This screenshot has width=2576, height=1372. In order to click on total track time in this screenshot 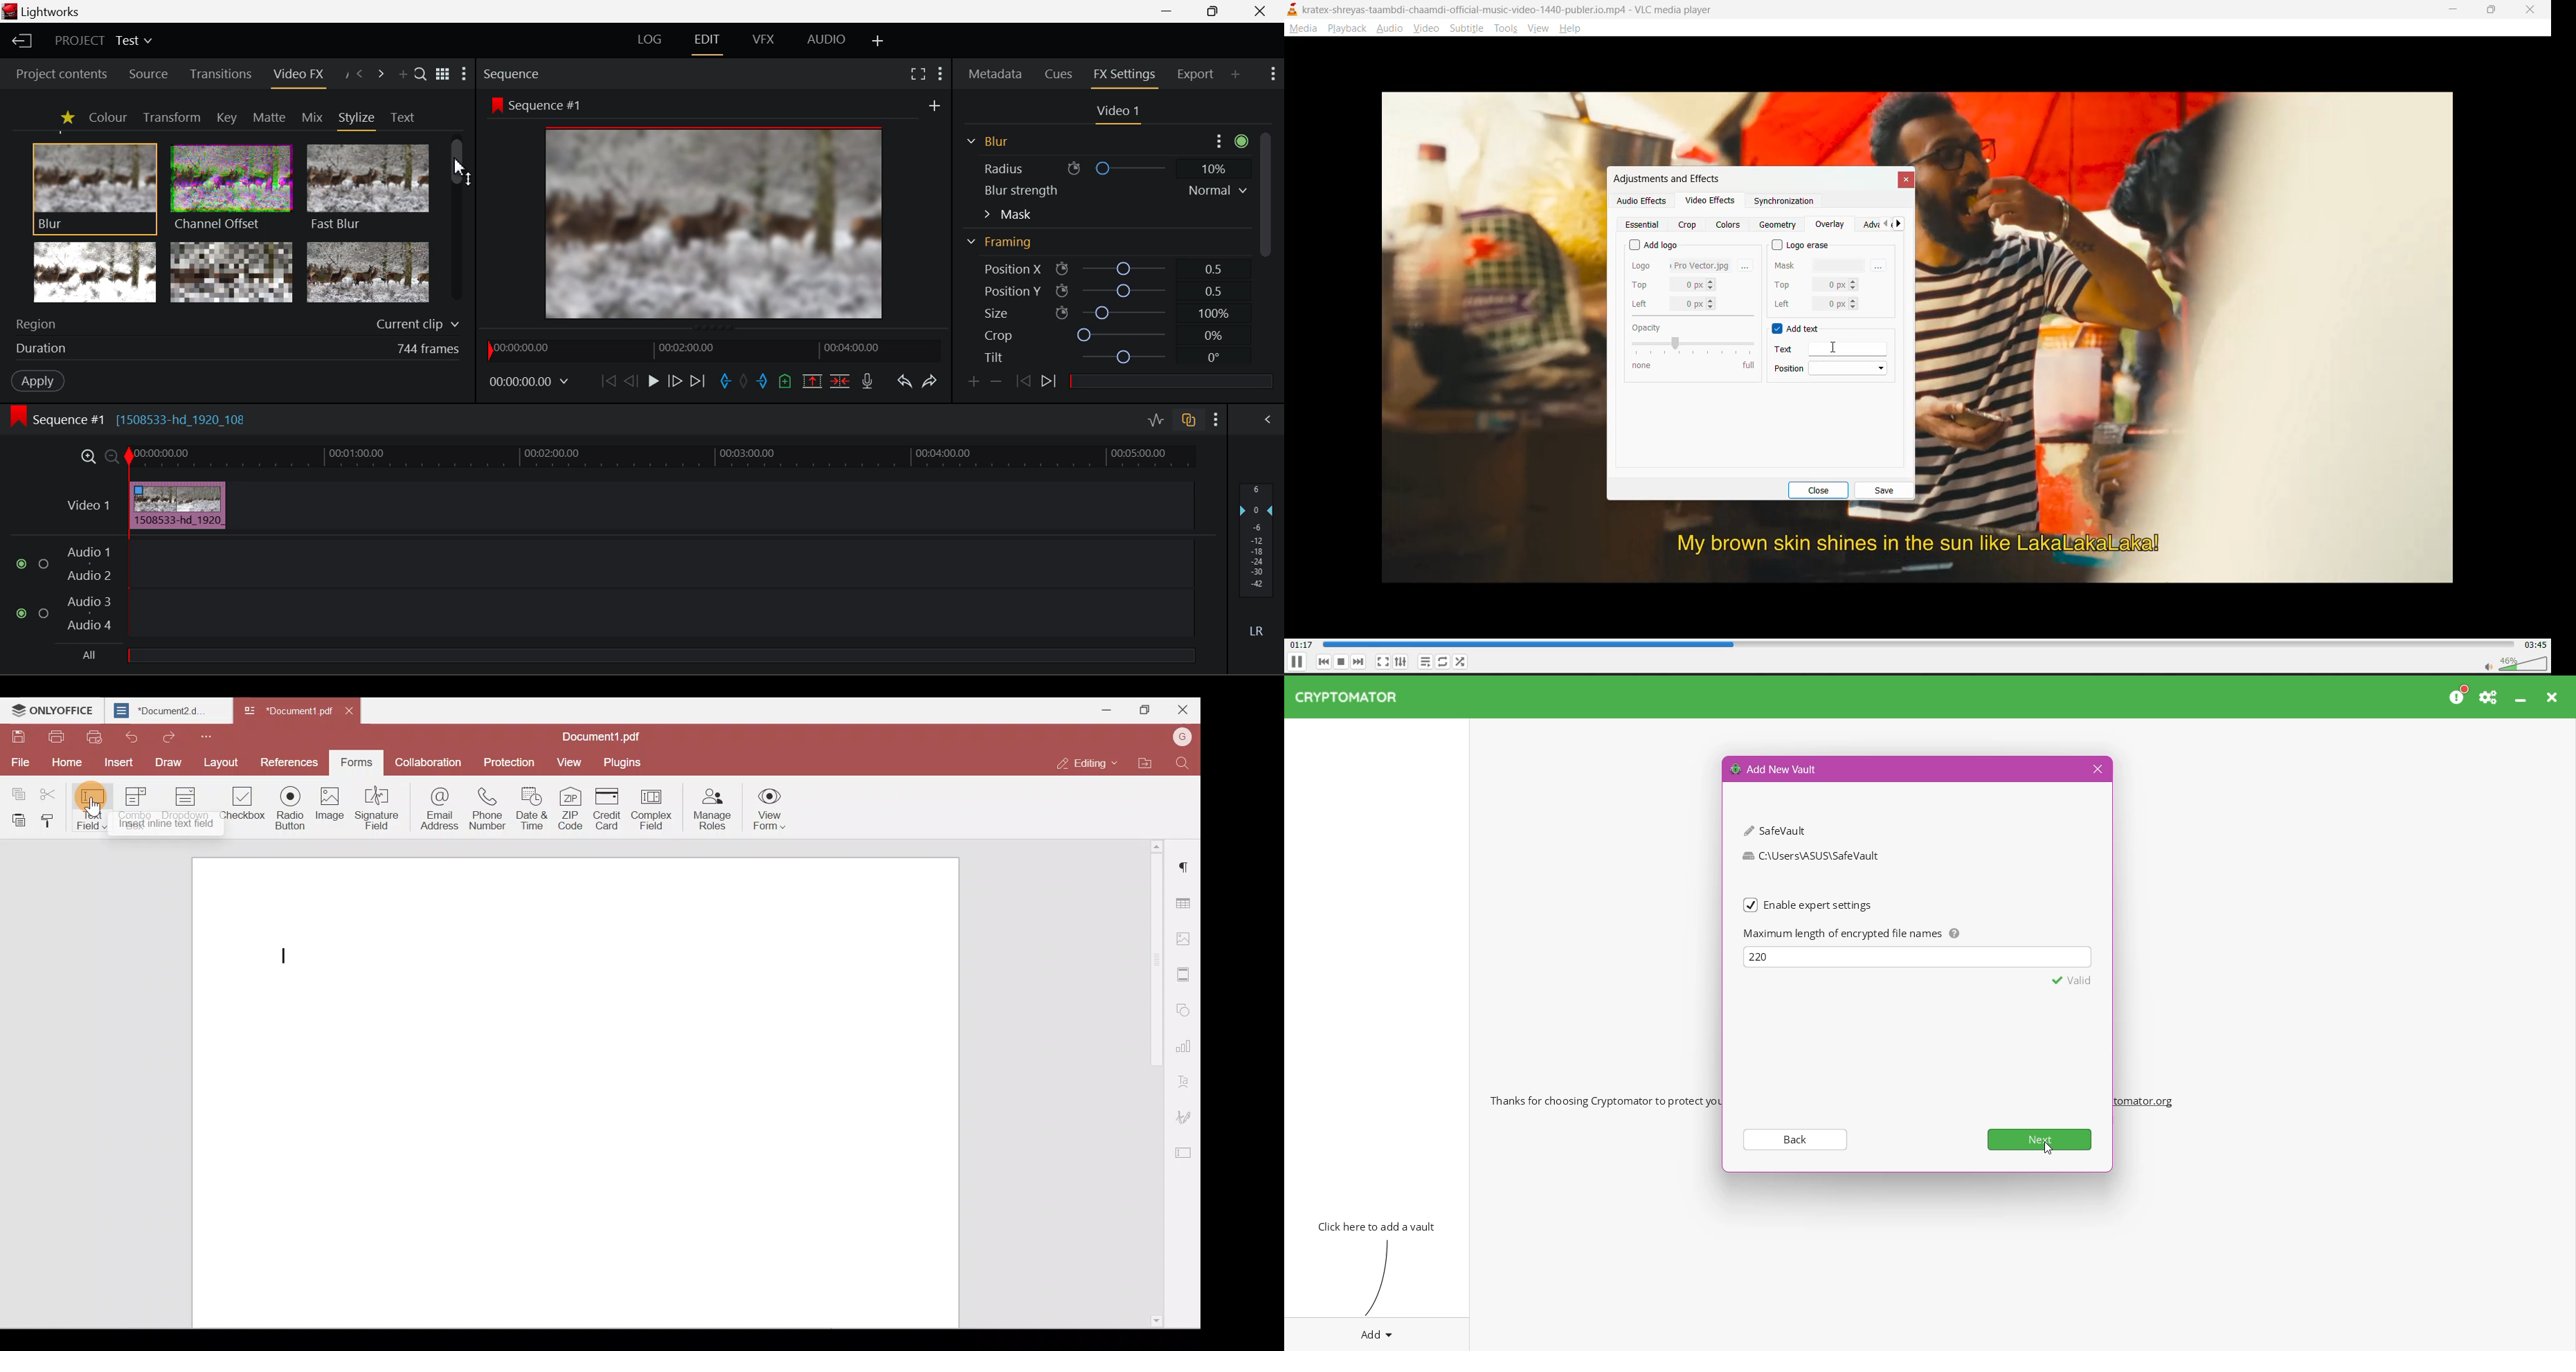, I will do `click(2535, 644)`.